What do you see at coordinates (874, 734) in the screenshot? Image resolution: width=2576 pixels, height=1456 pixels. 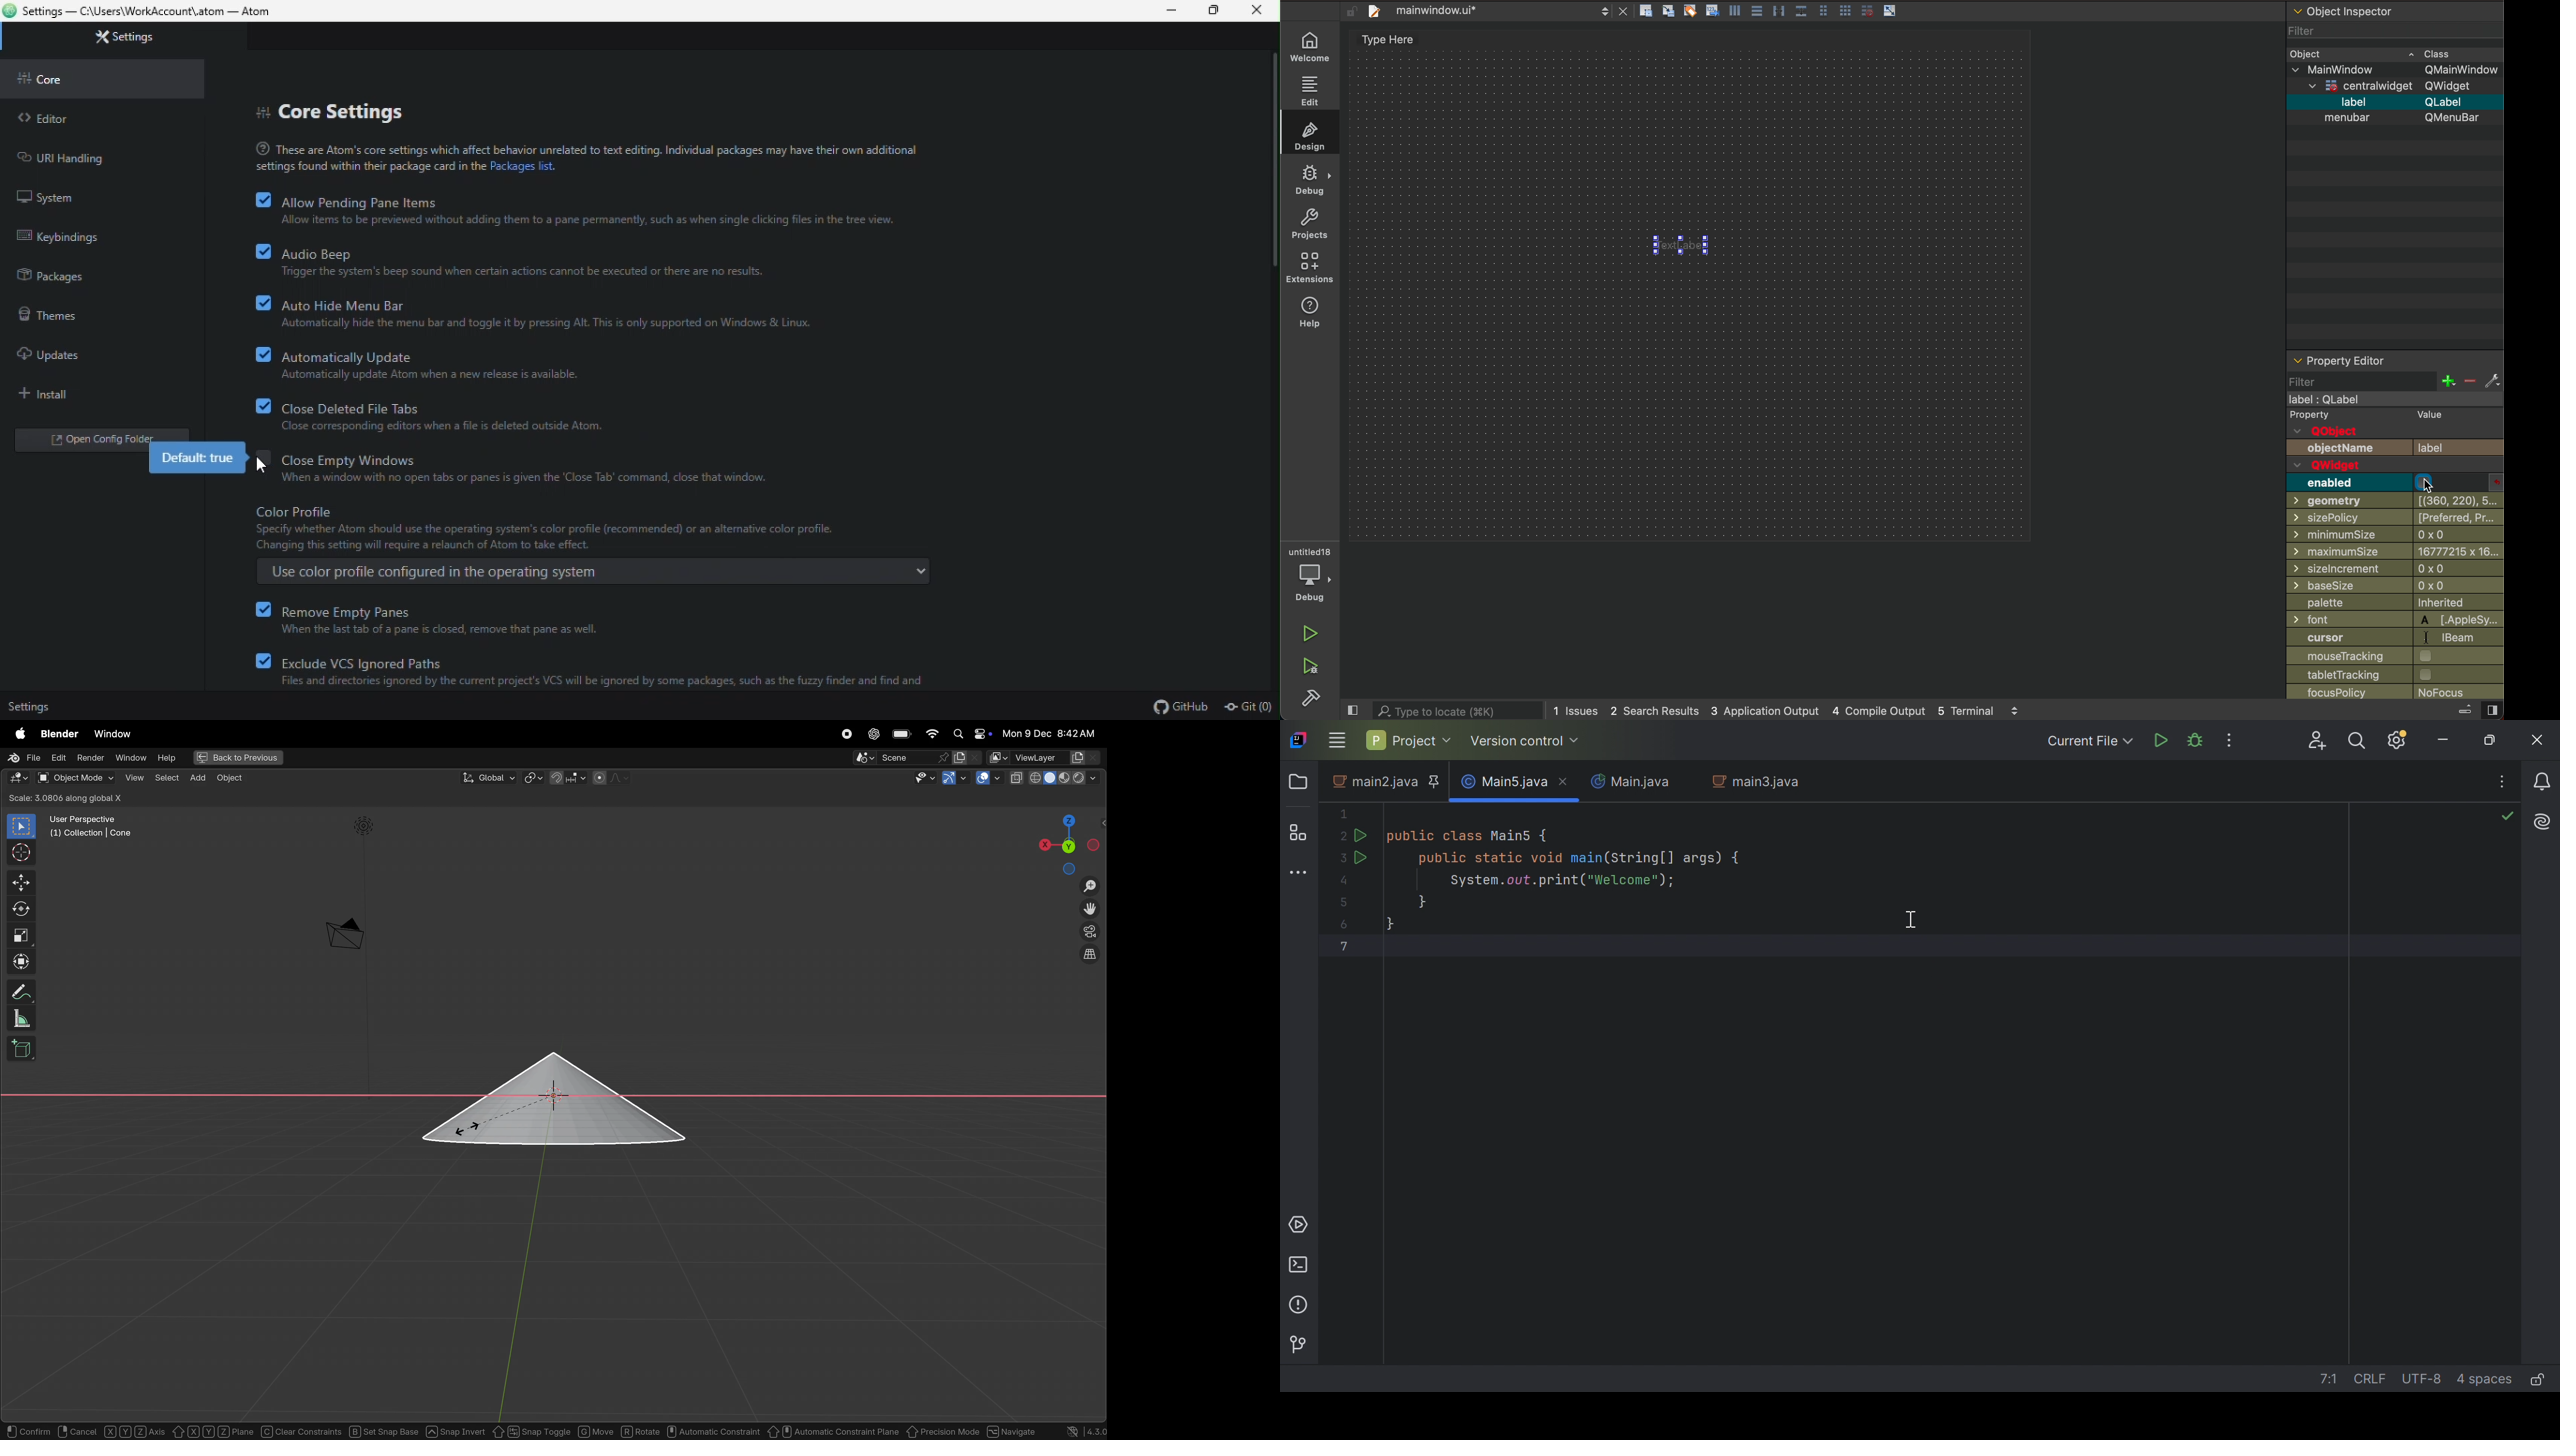 I see `chatgpt` at bounding box center [874, 734].